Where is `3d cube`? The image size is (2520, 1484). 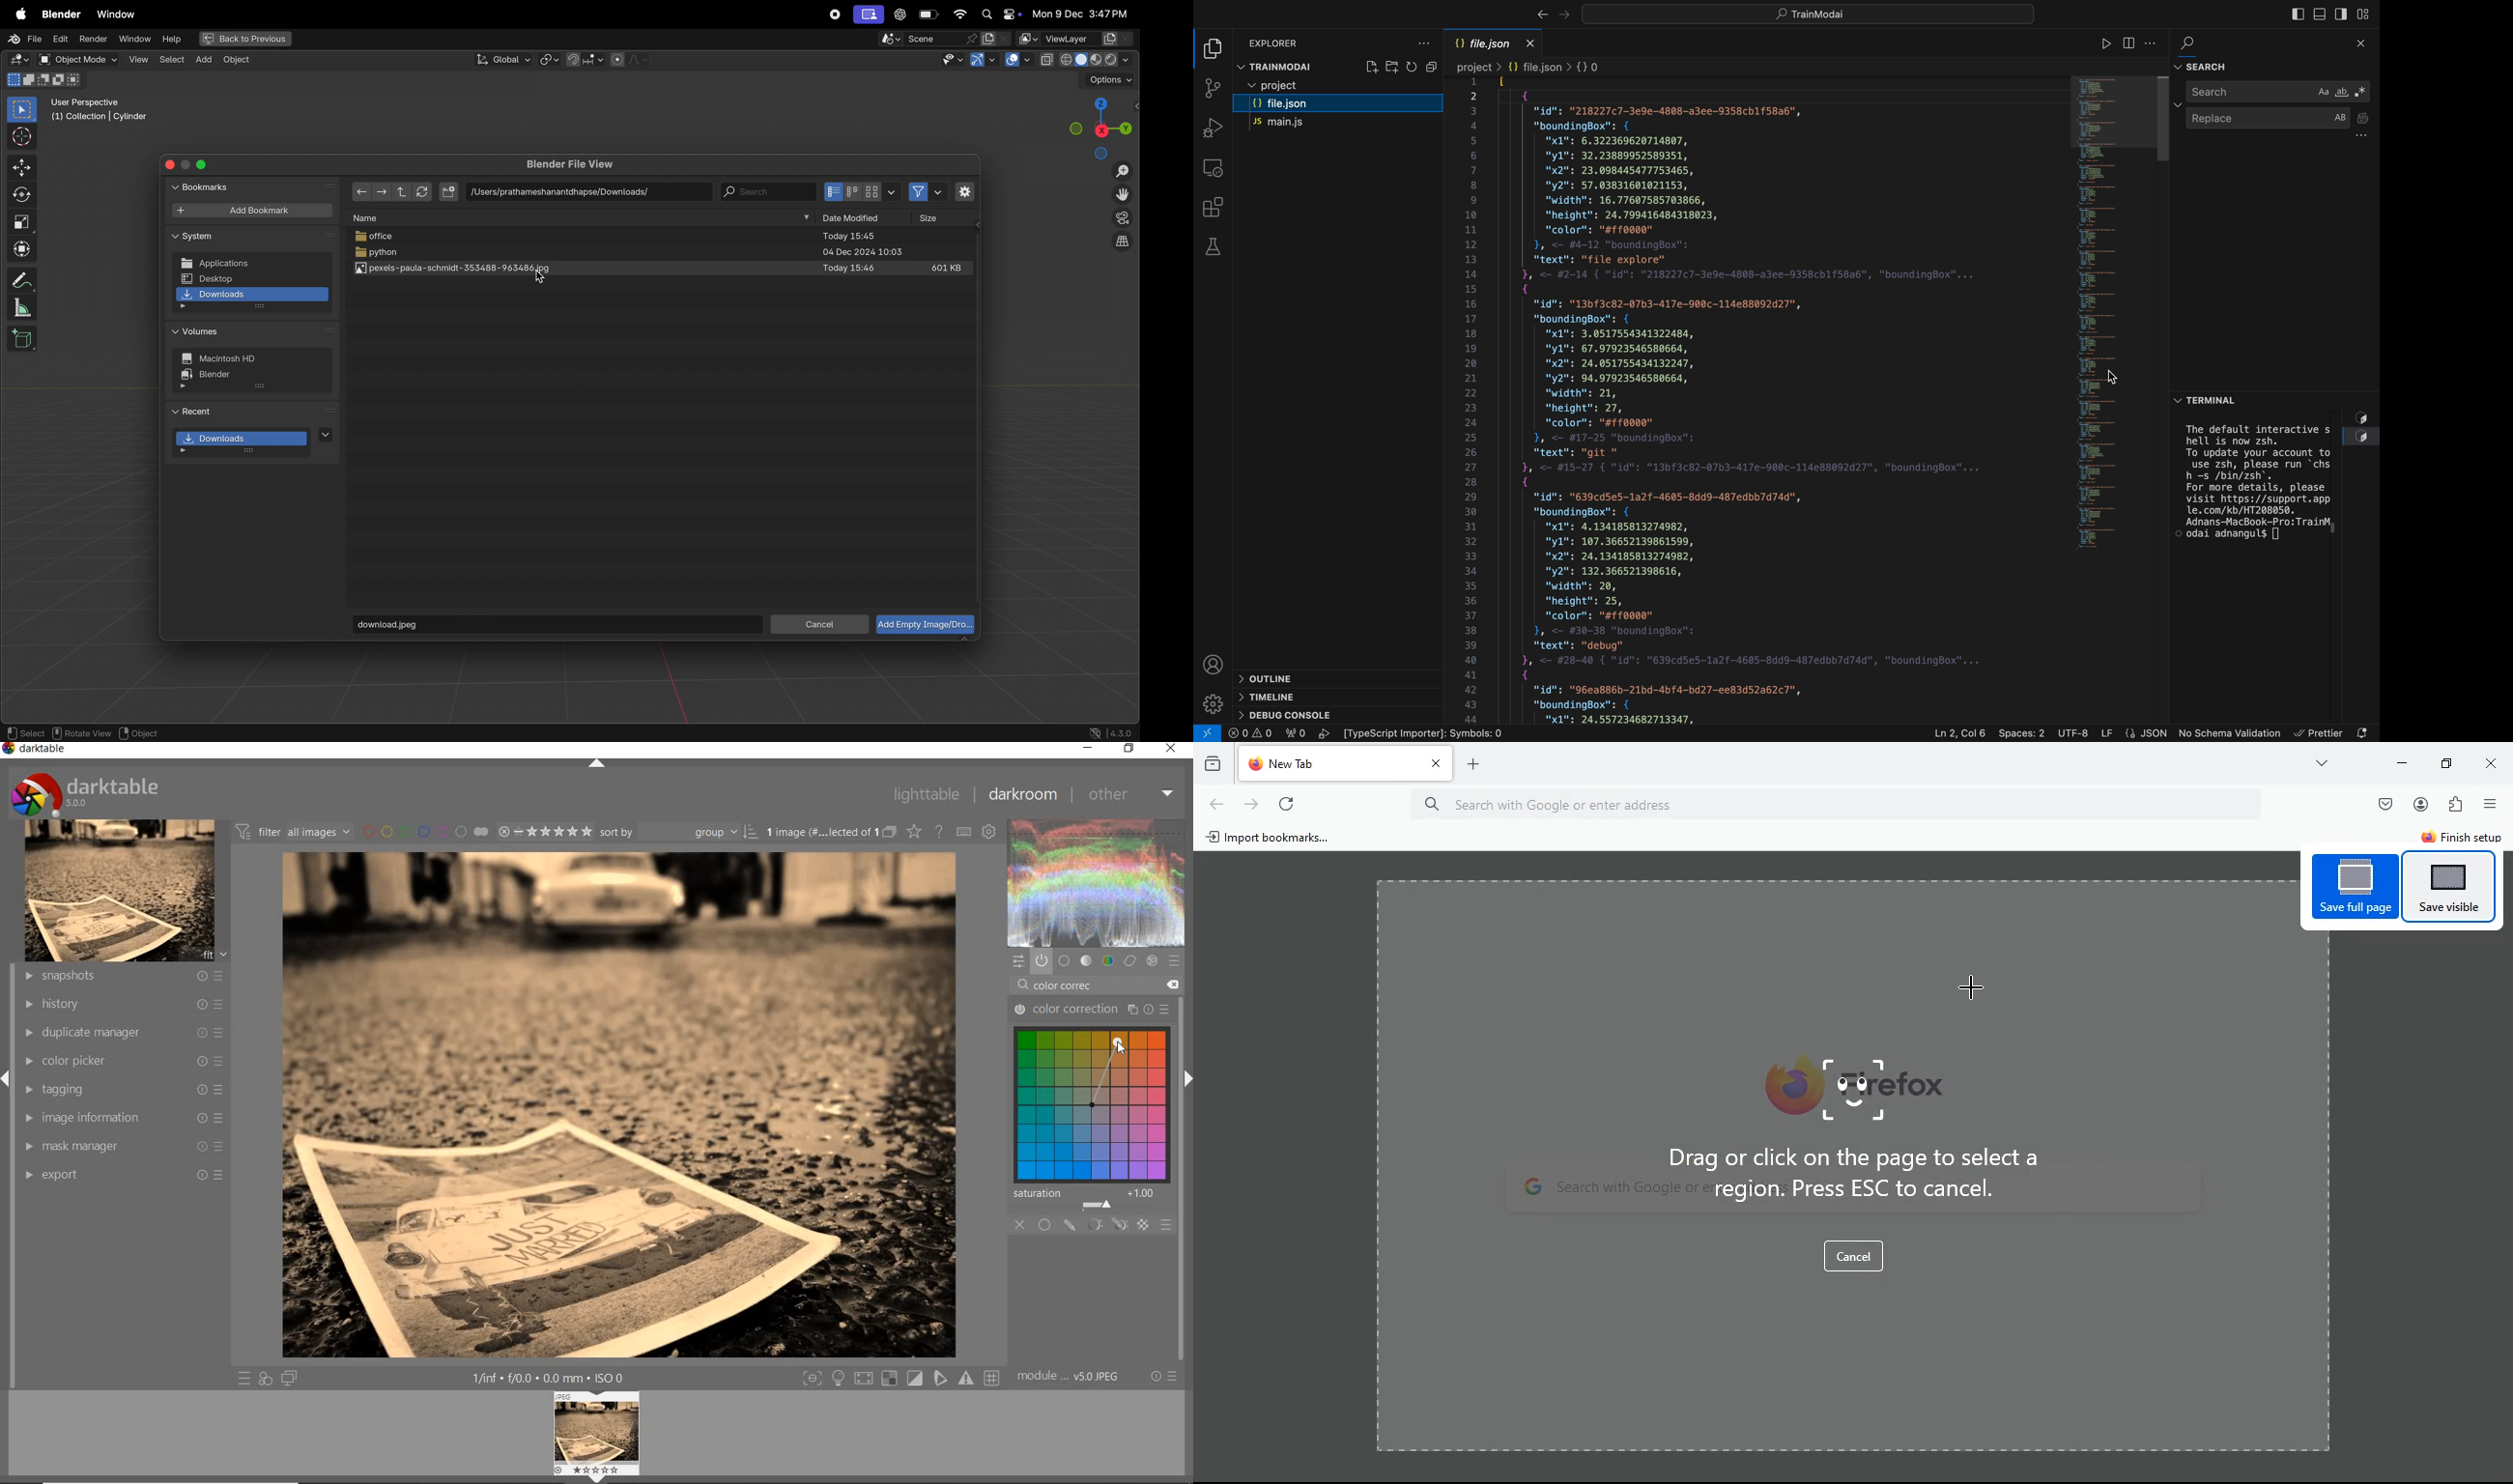 3d cube is located at coordinates (23, 339).